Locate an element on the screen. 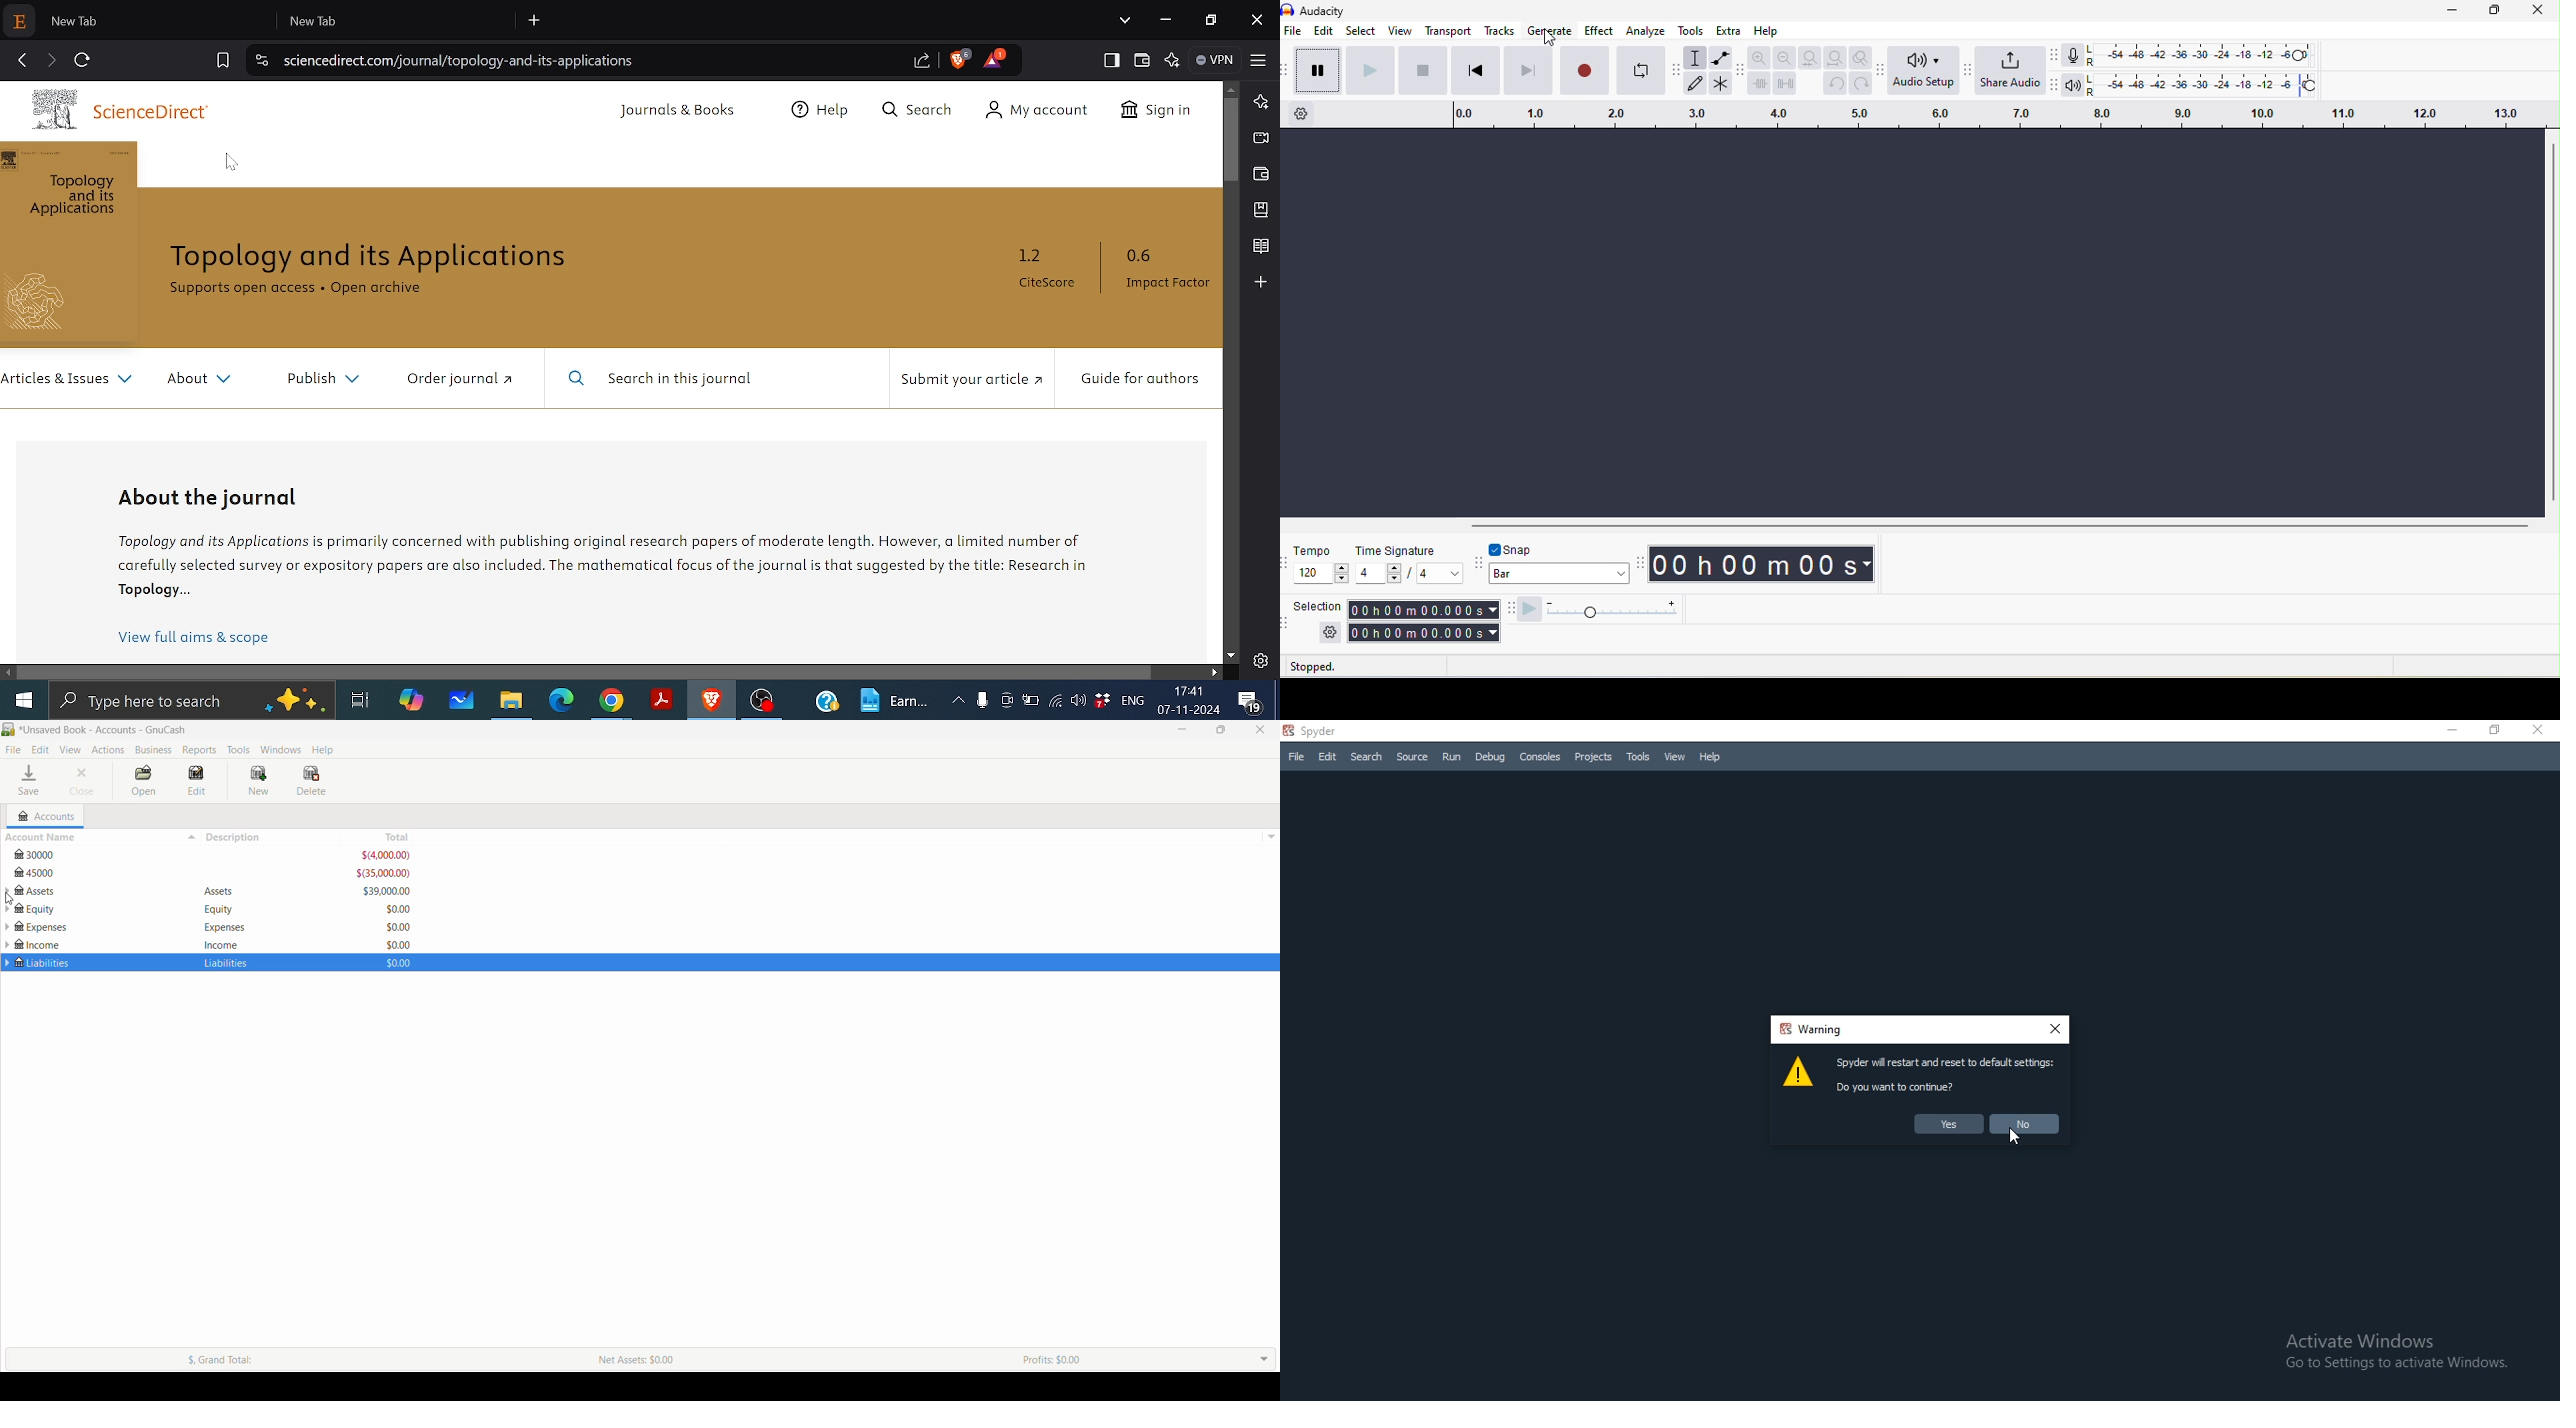  Language is located at coordinates (1132, 701).